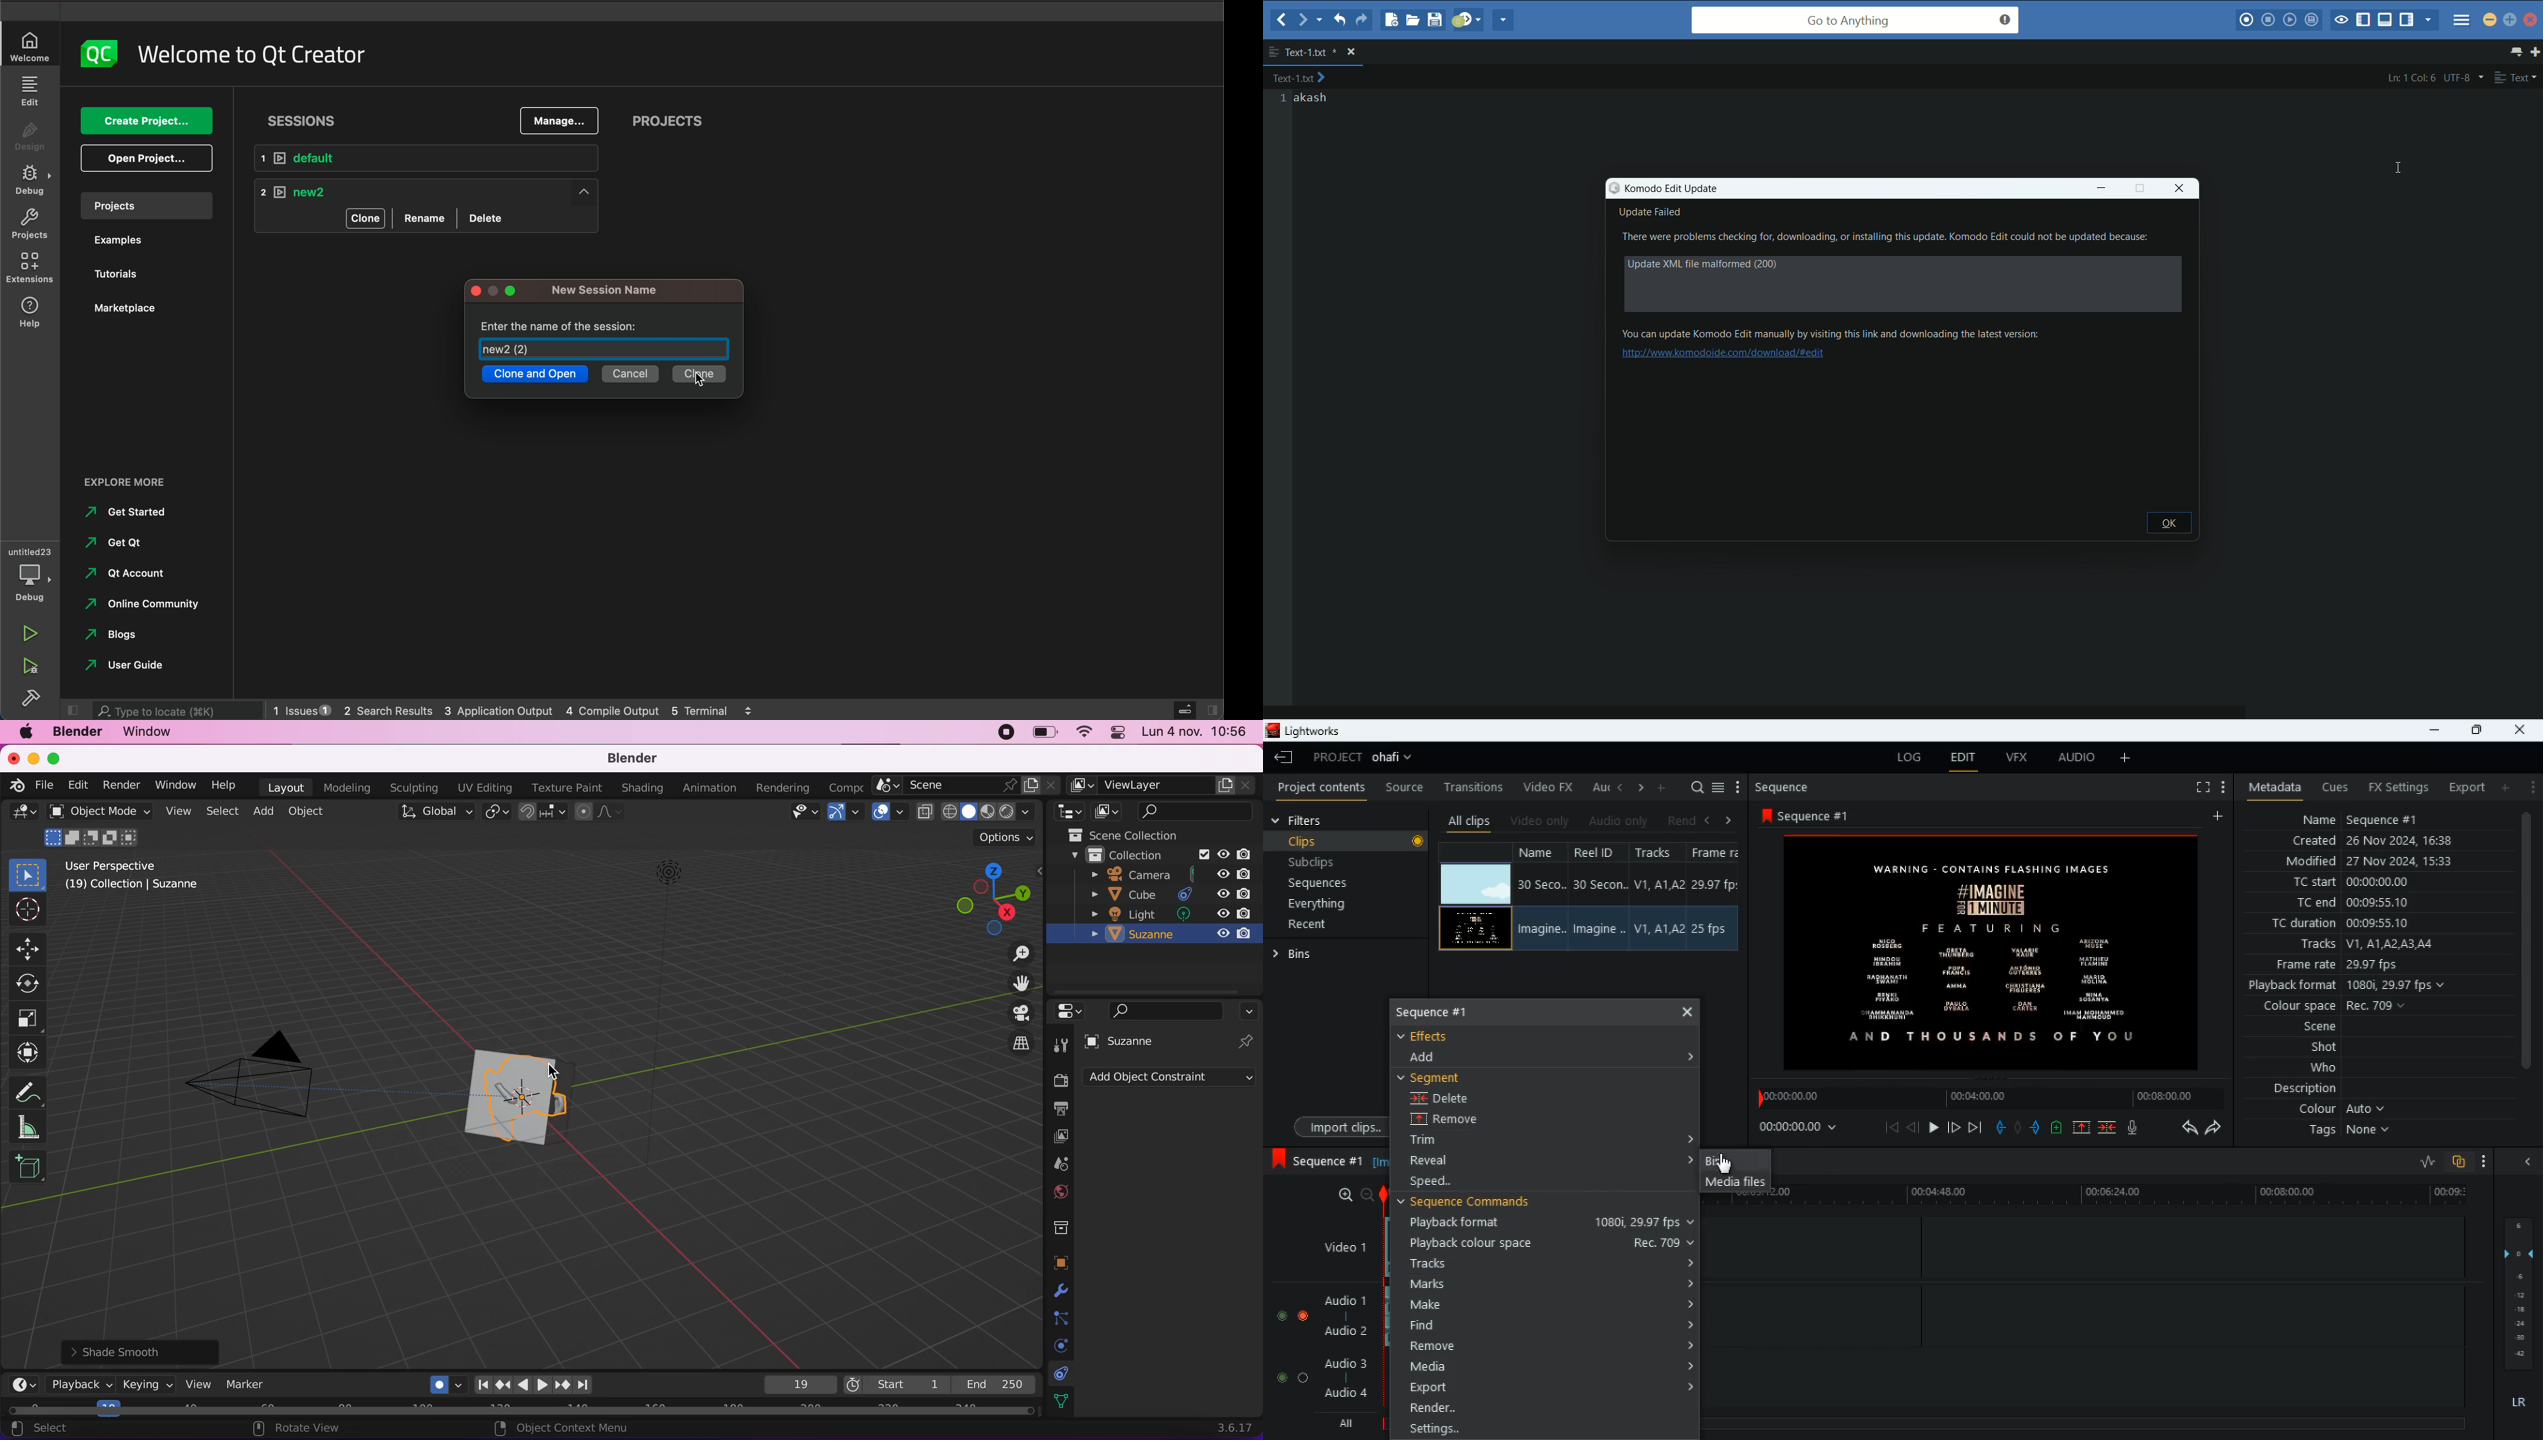  Describe the element at coordinates (1326, 788) in the screenshot. I see `project contents` at that location.